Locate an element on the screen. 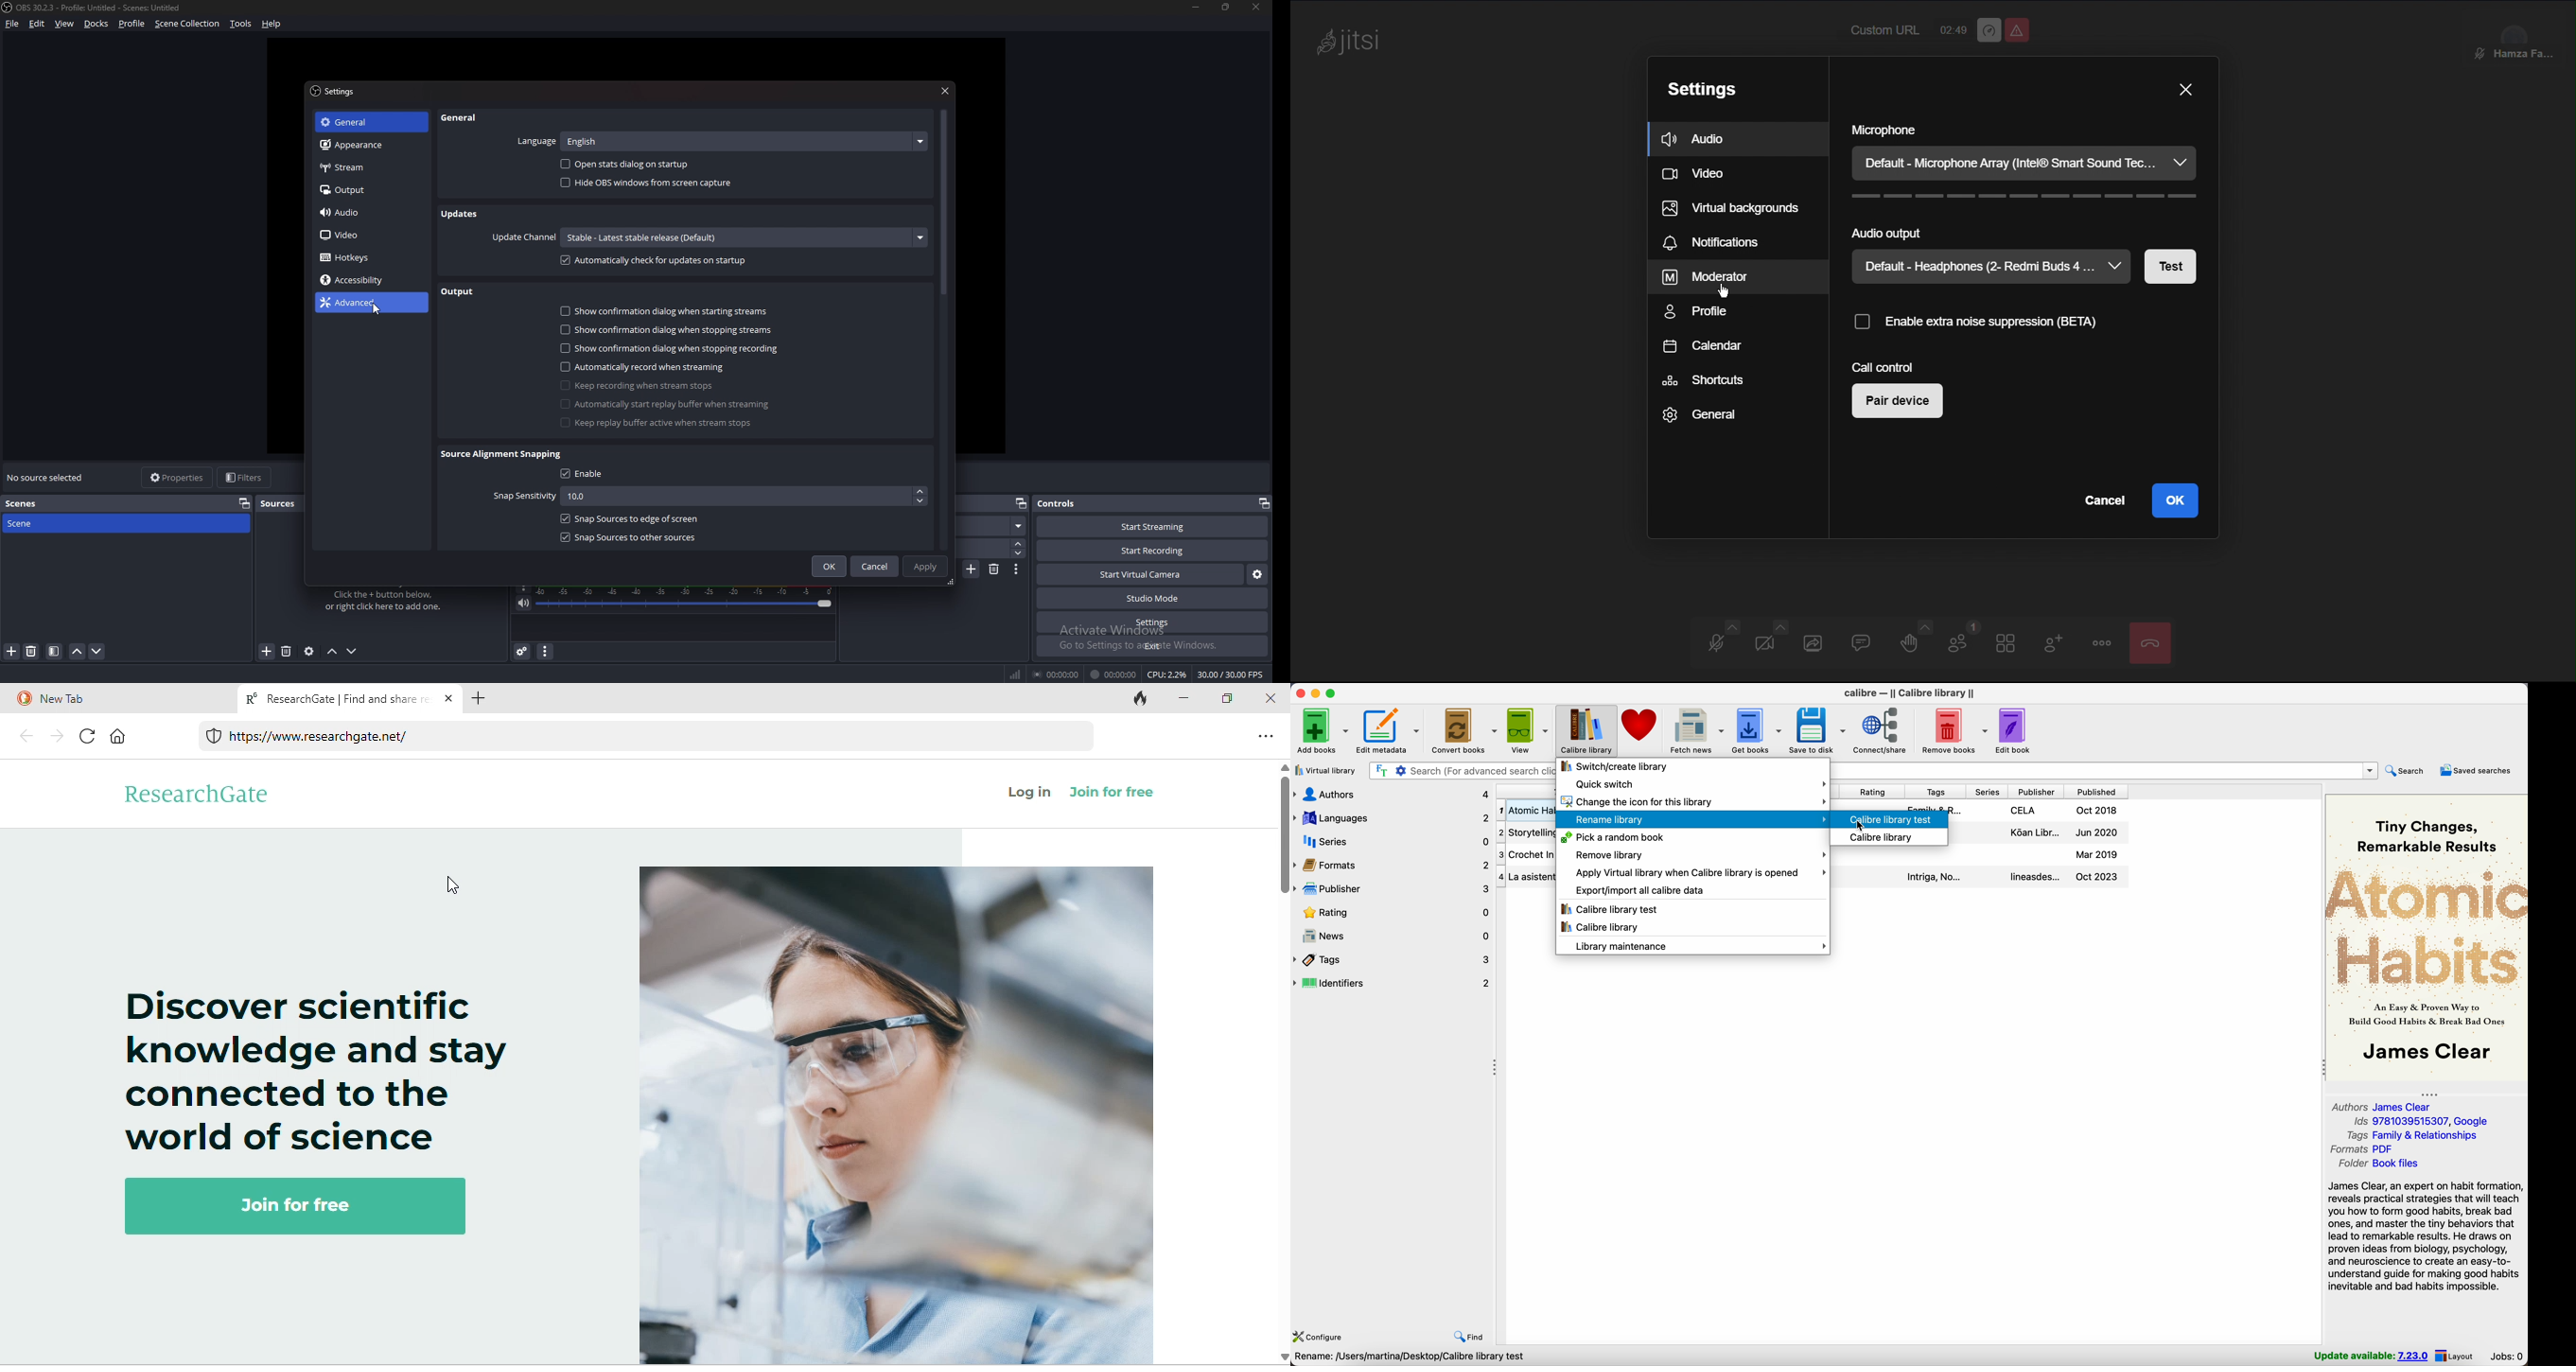 The image size is (2576, 1372). Apply is located at coordinates (928, 566).